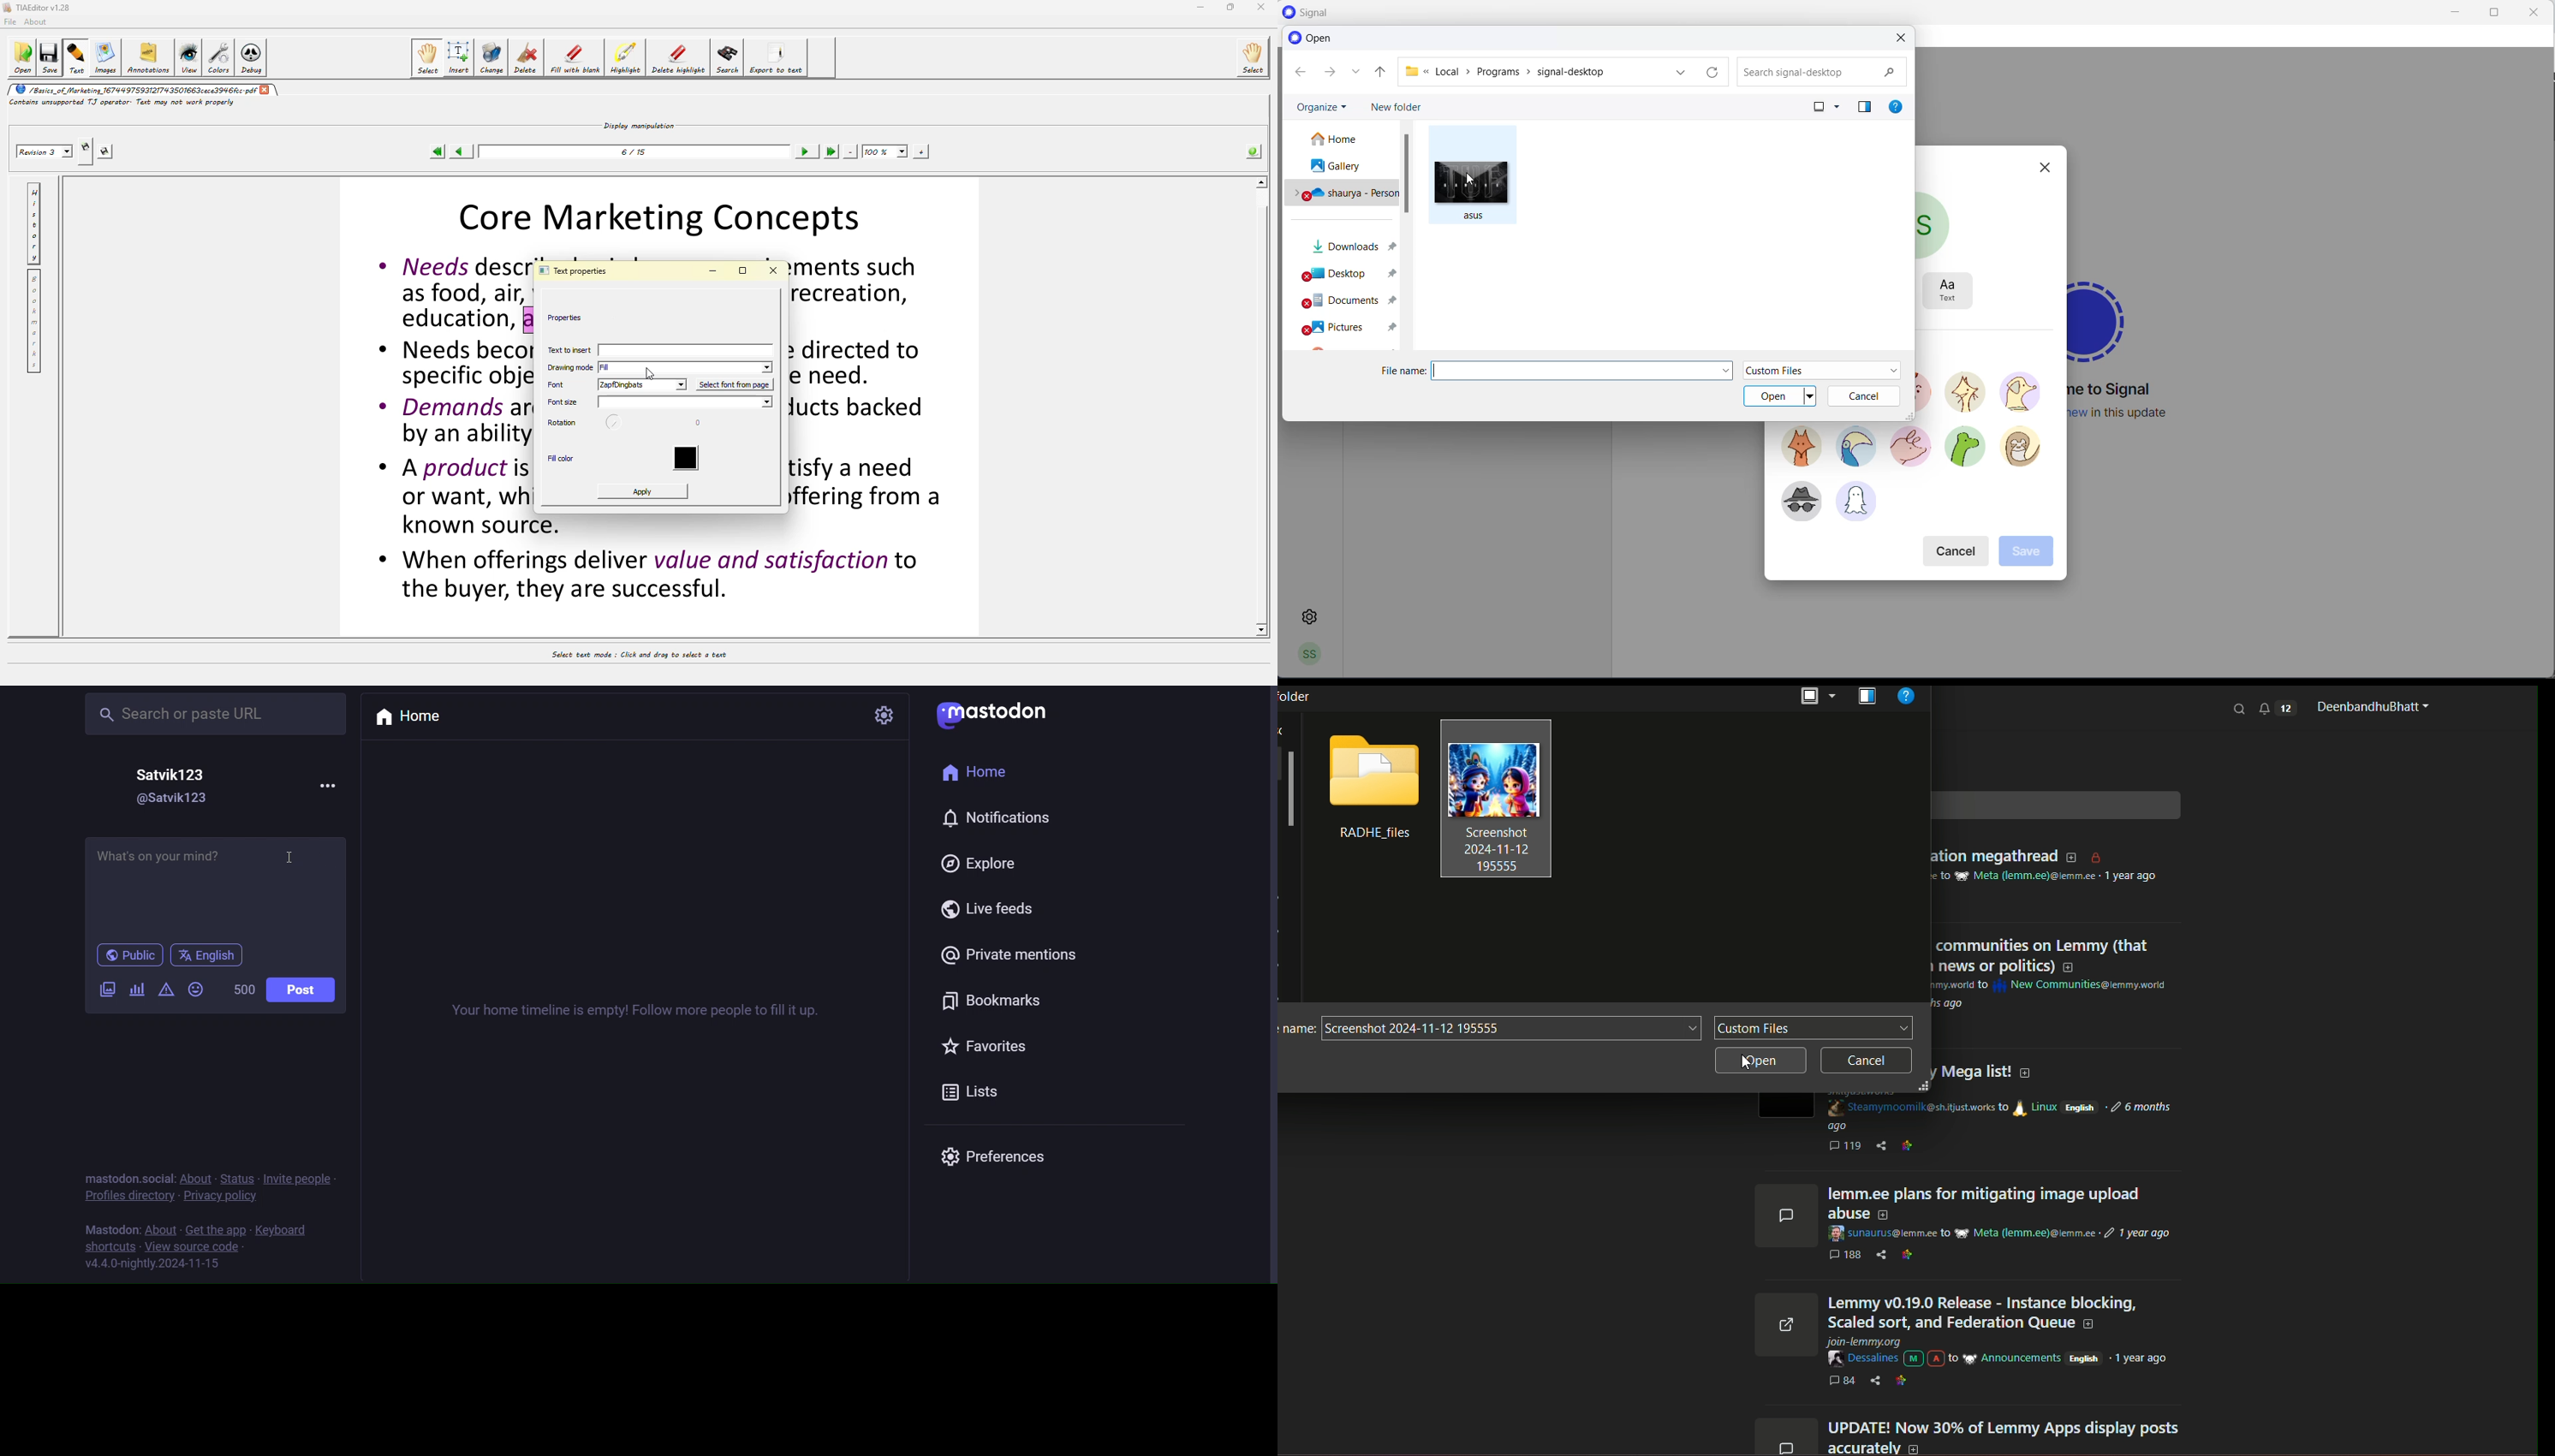 The height and width of the screenshot is (1456, 2576). What do you see at coordinates (301, 992) in the screenshot?
I see `post` at bounding box center [301, 992].